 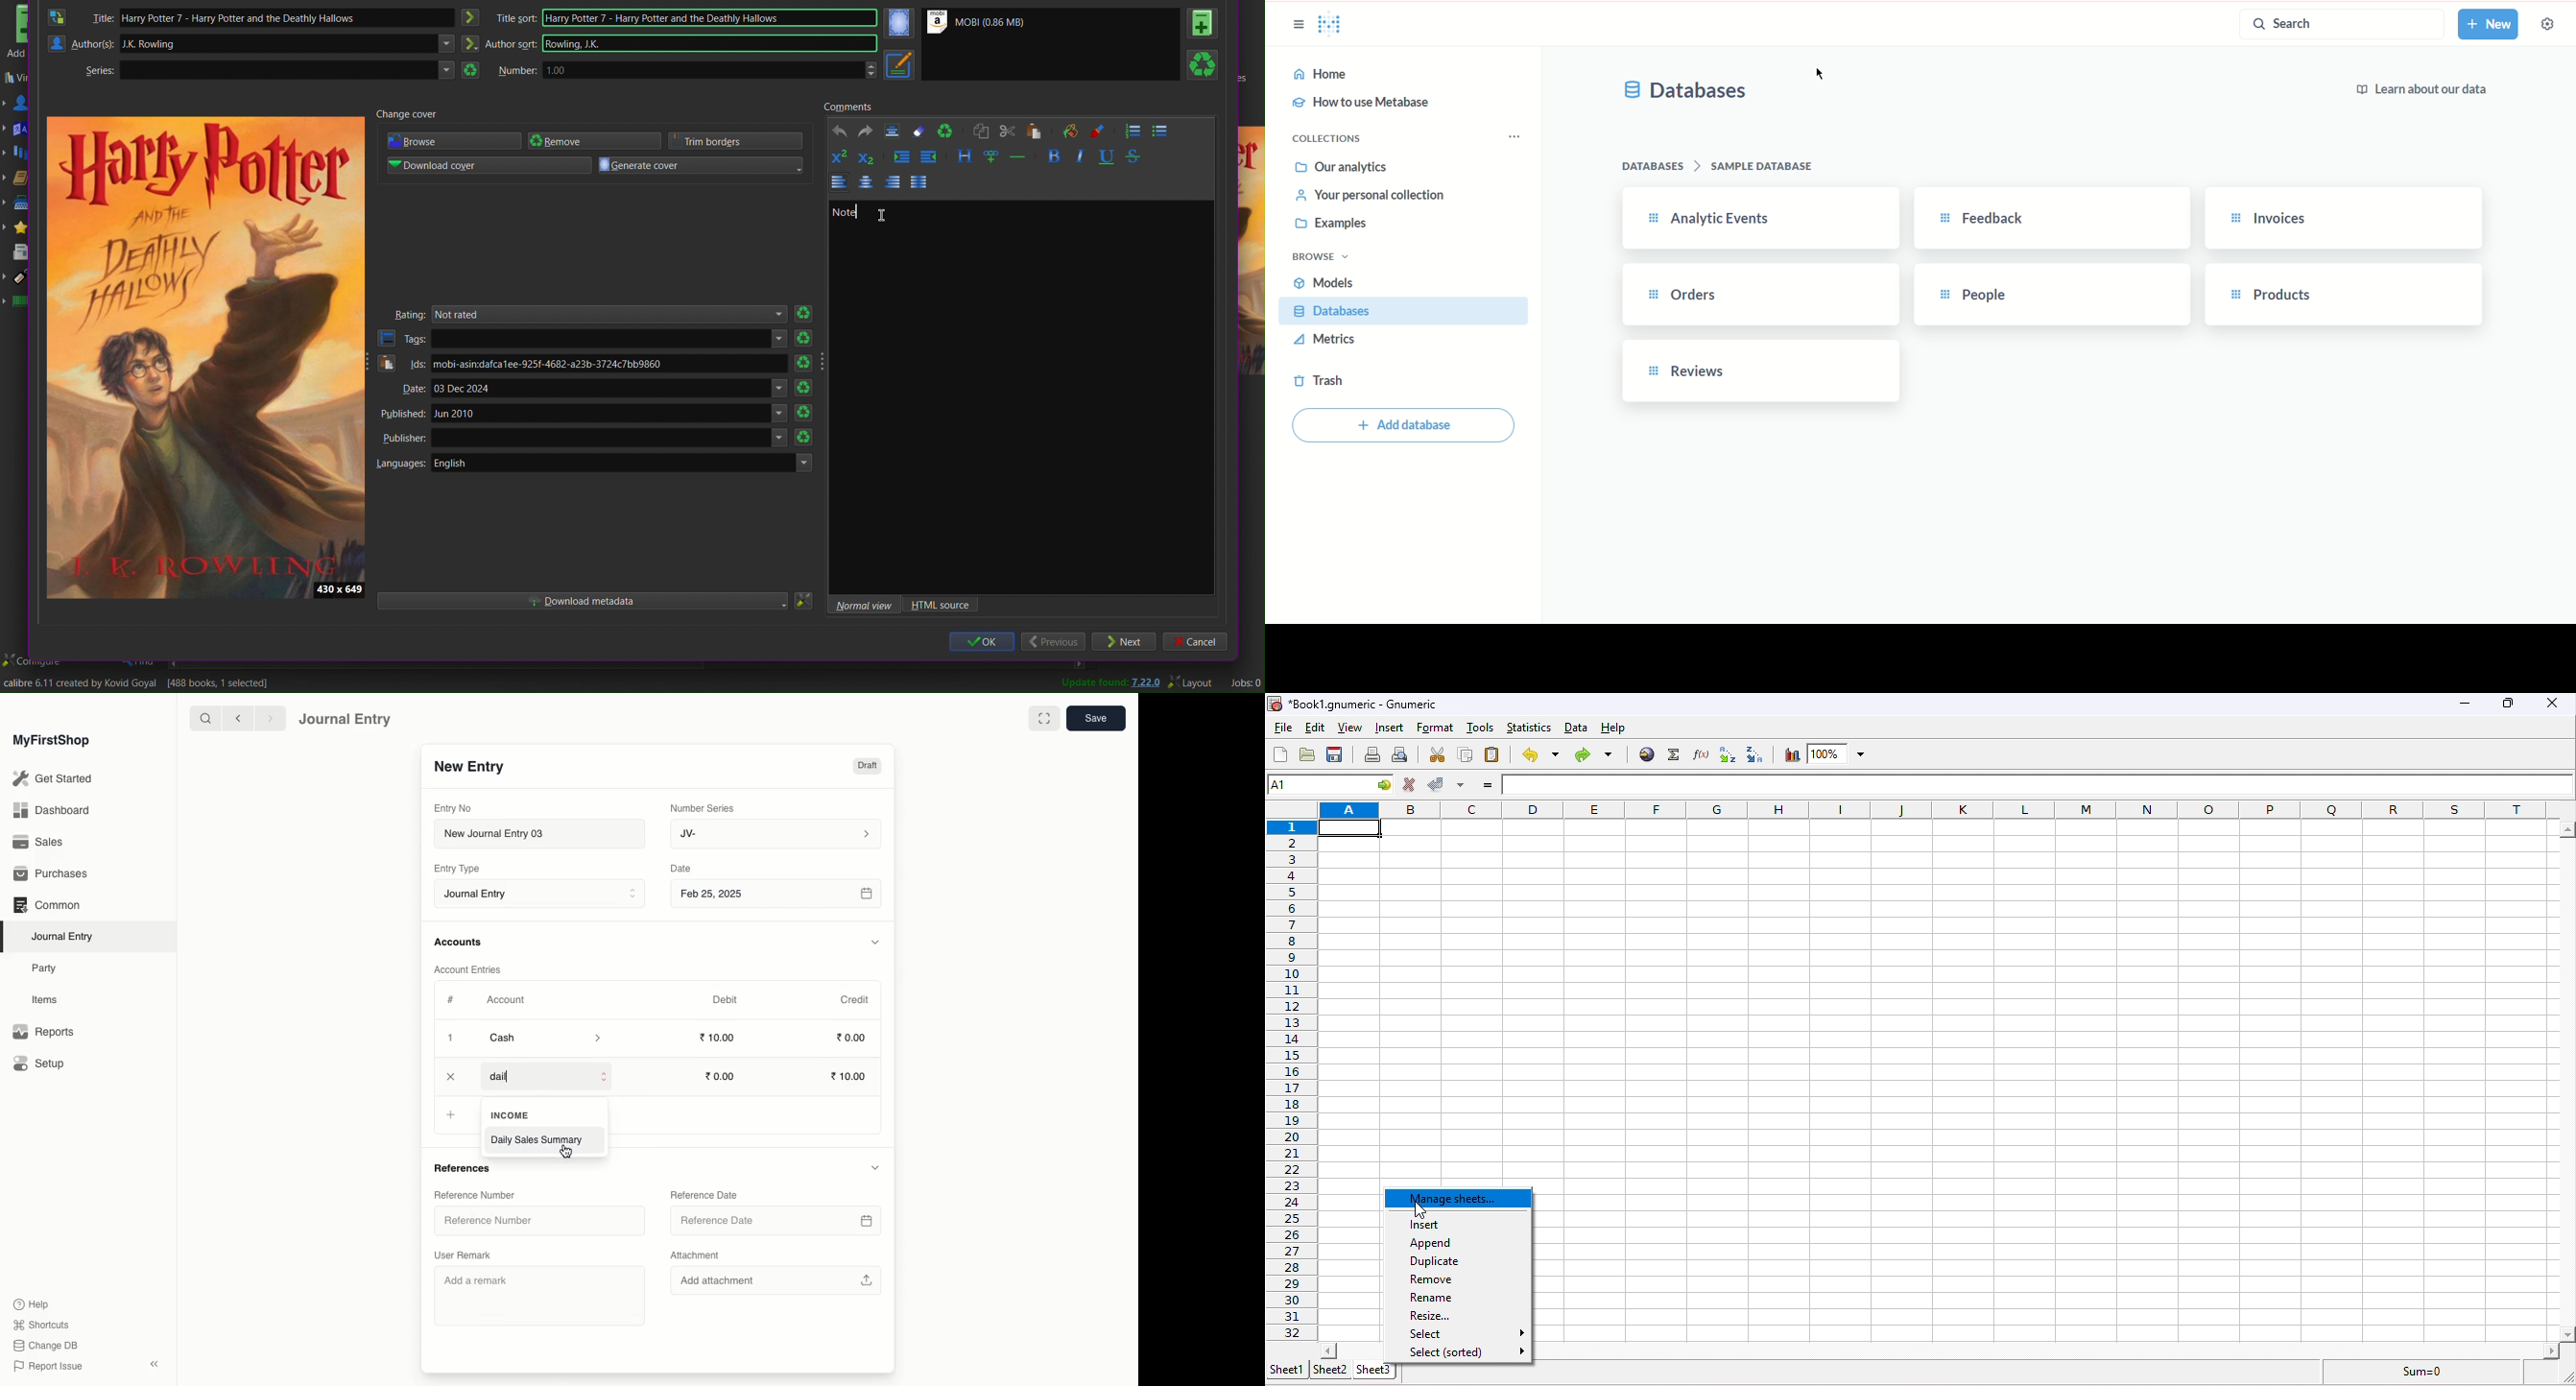 What do you see at coordinates (712, 42) in the screenshot?
I see `Rowling JK` at bounding box center [712, 42].